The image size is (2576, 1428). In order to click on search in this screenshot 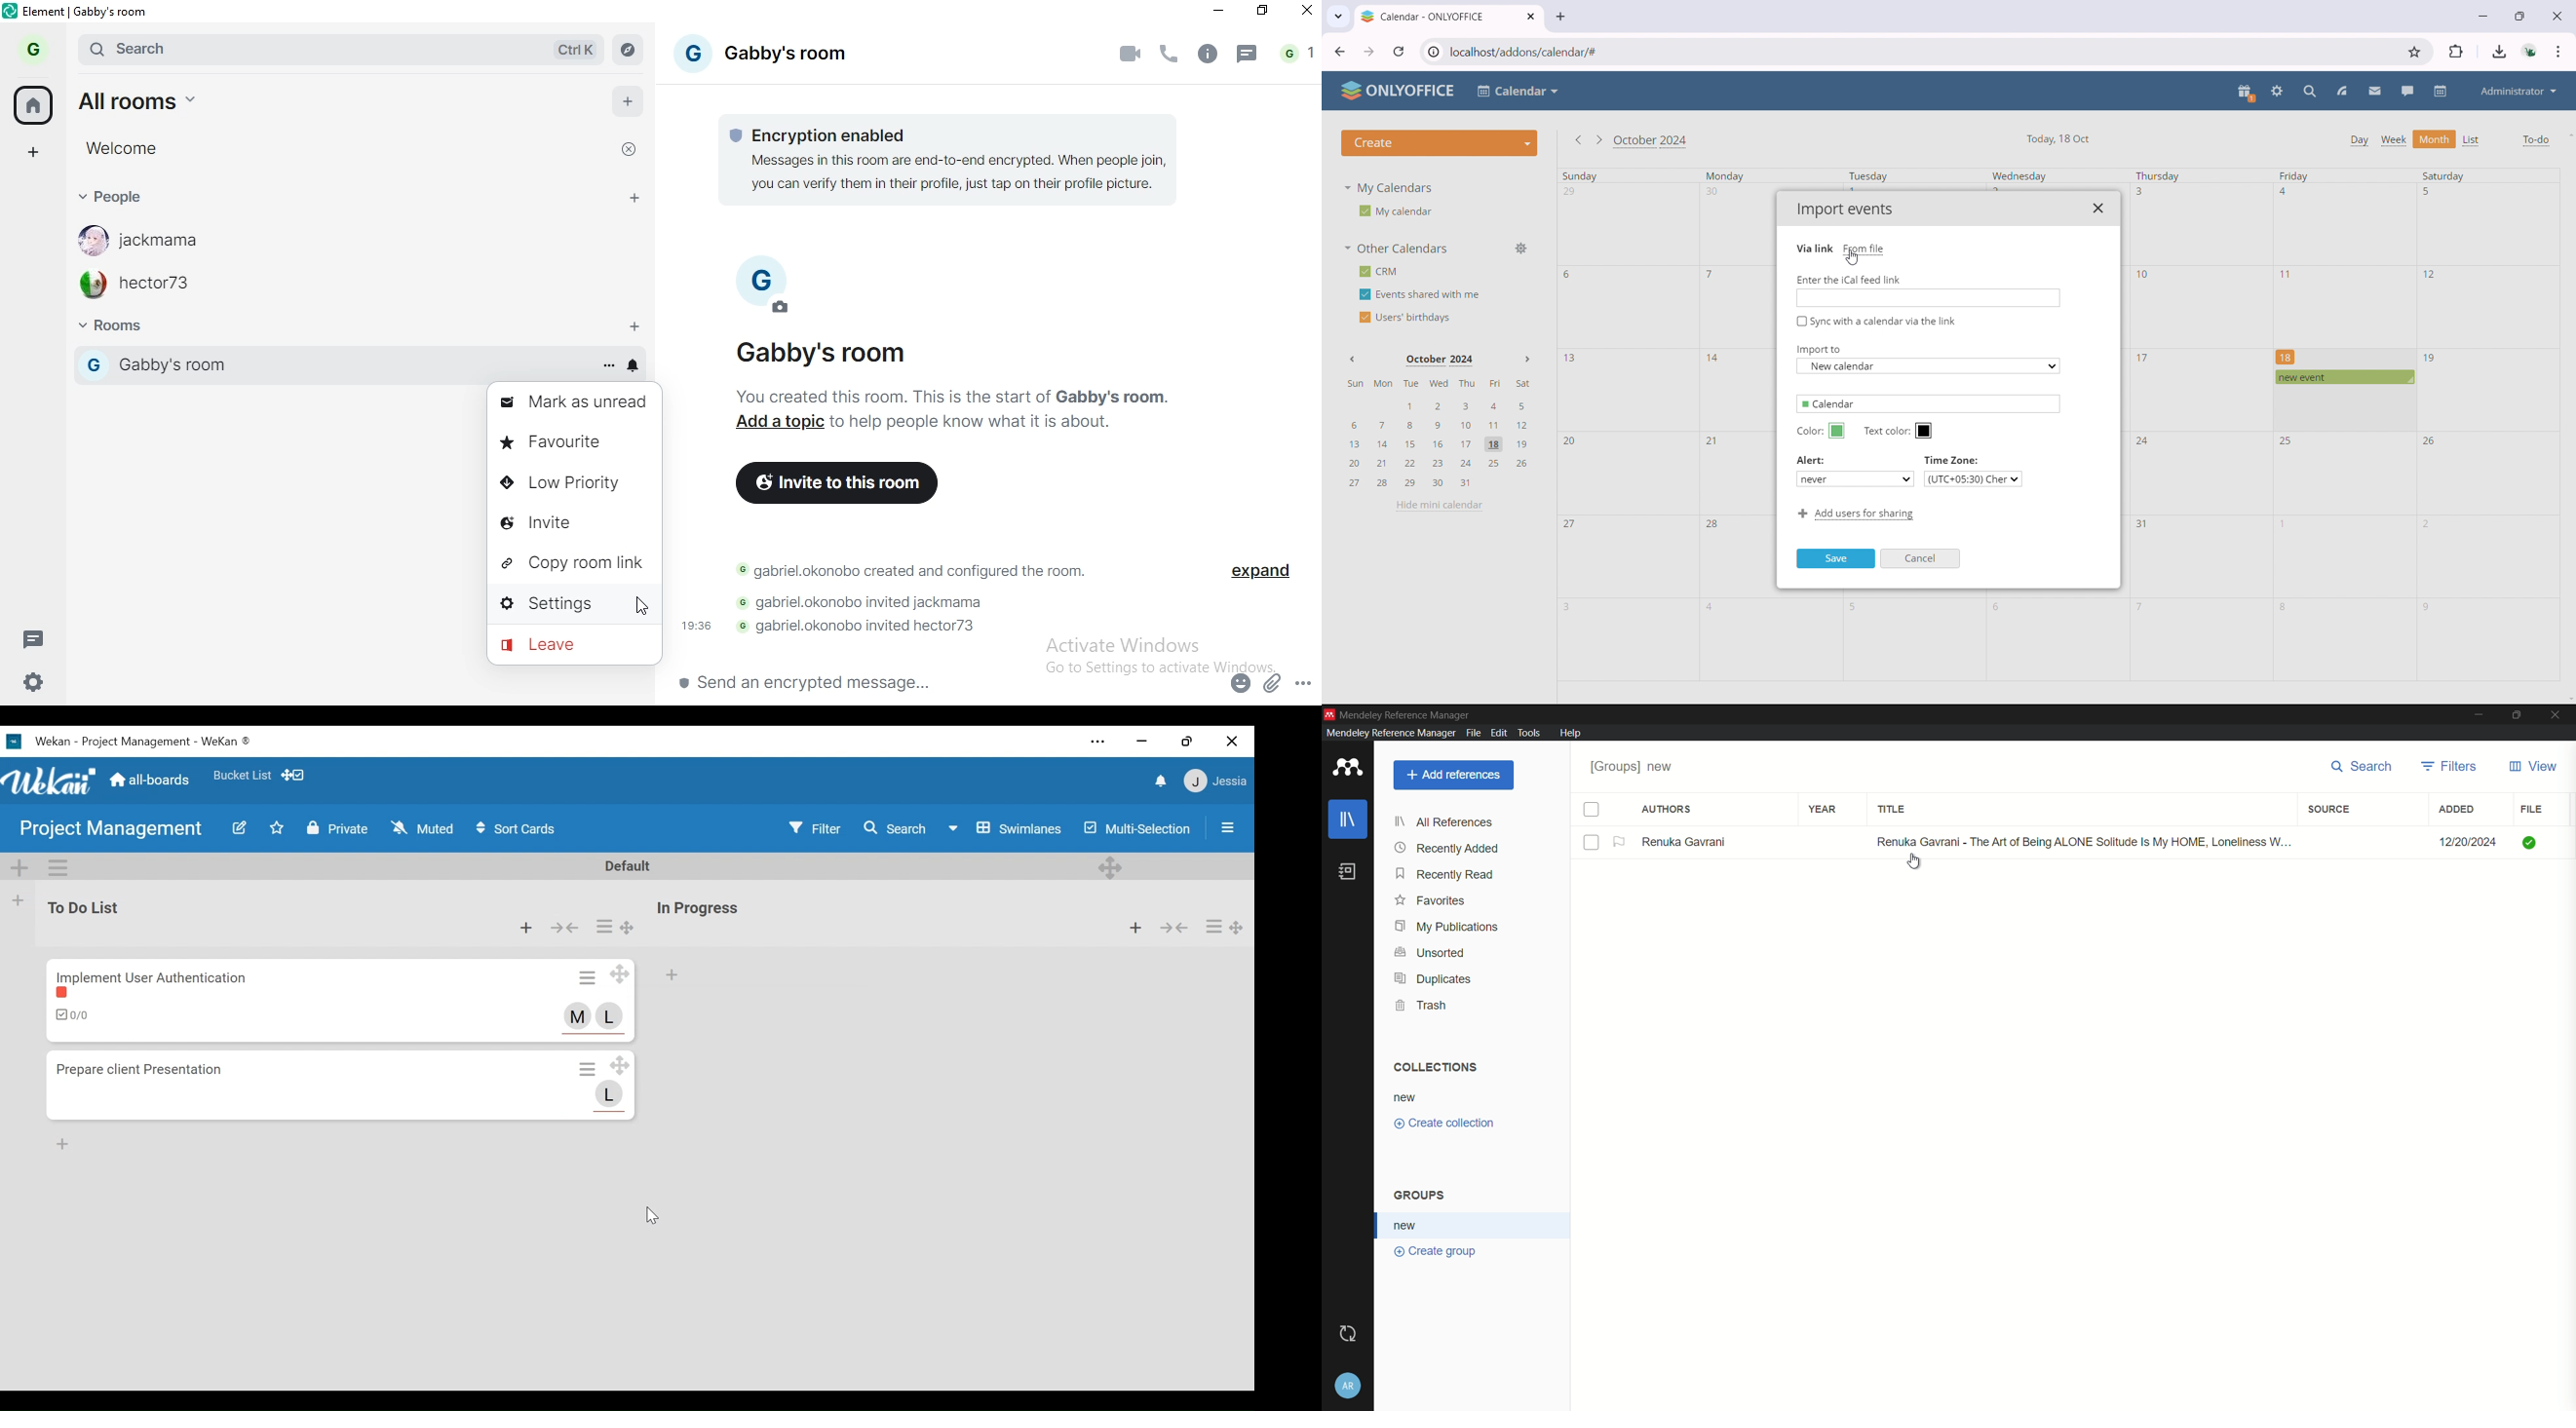, I will do `click(2365, 768)`.